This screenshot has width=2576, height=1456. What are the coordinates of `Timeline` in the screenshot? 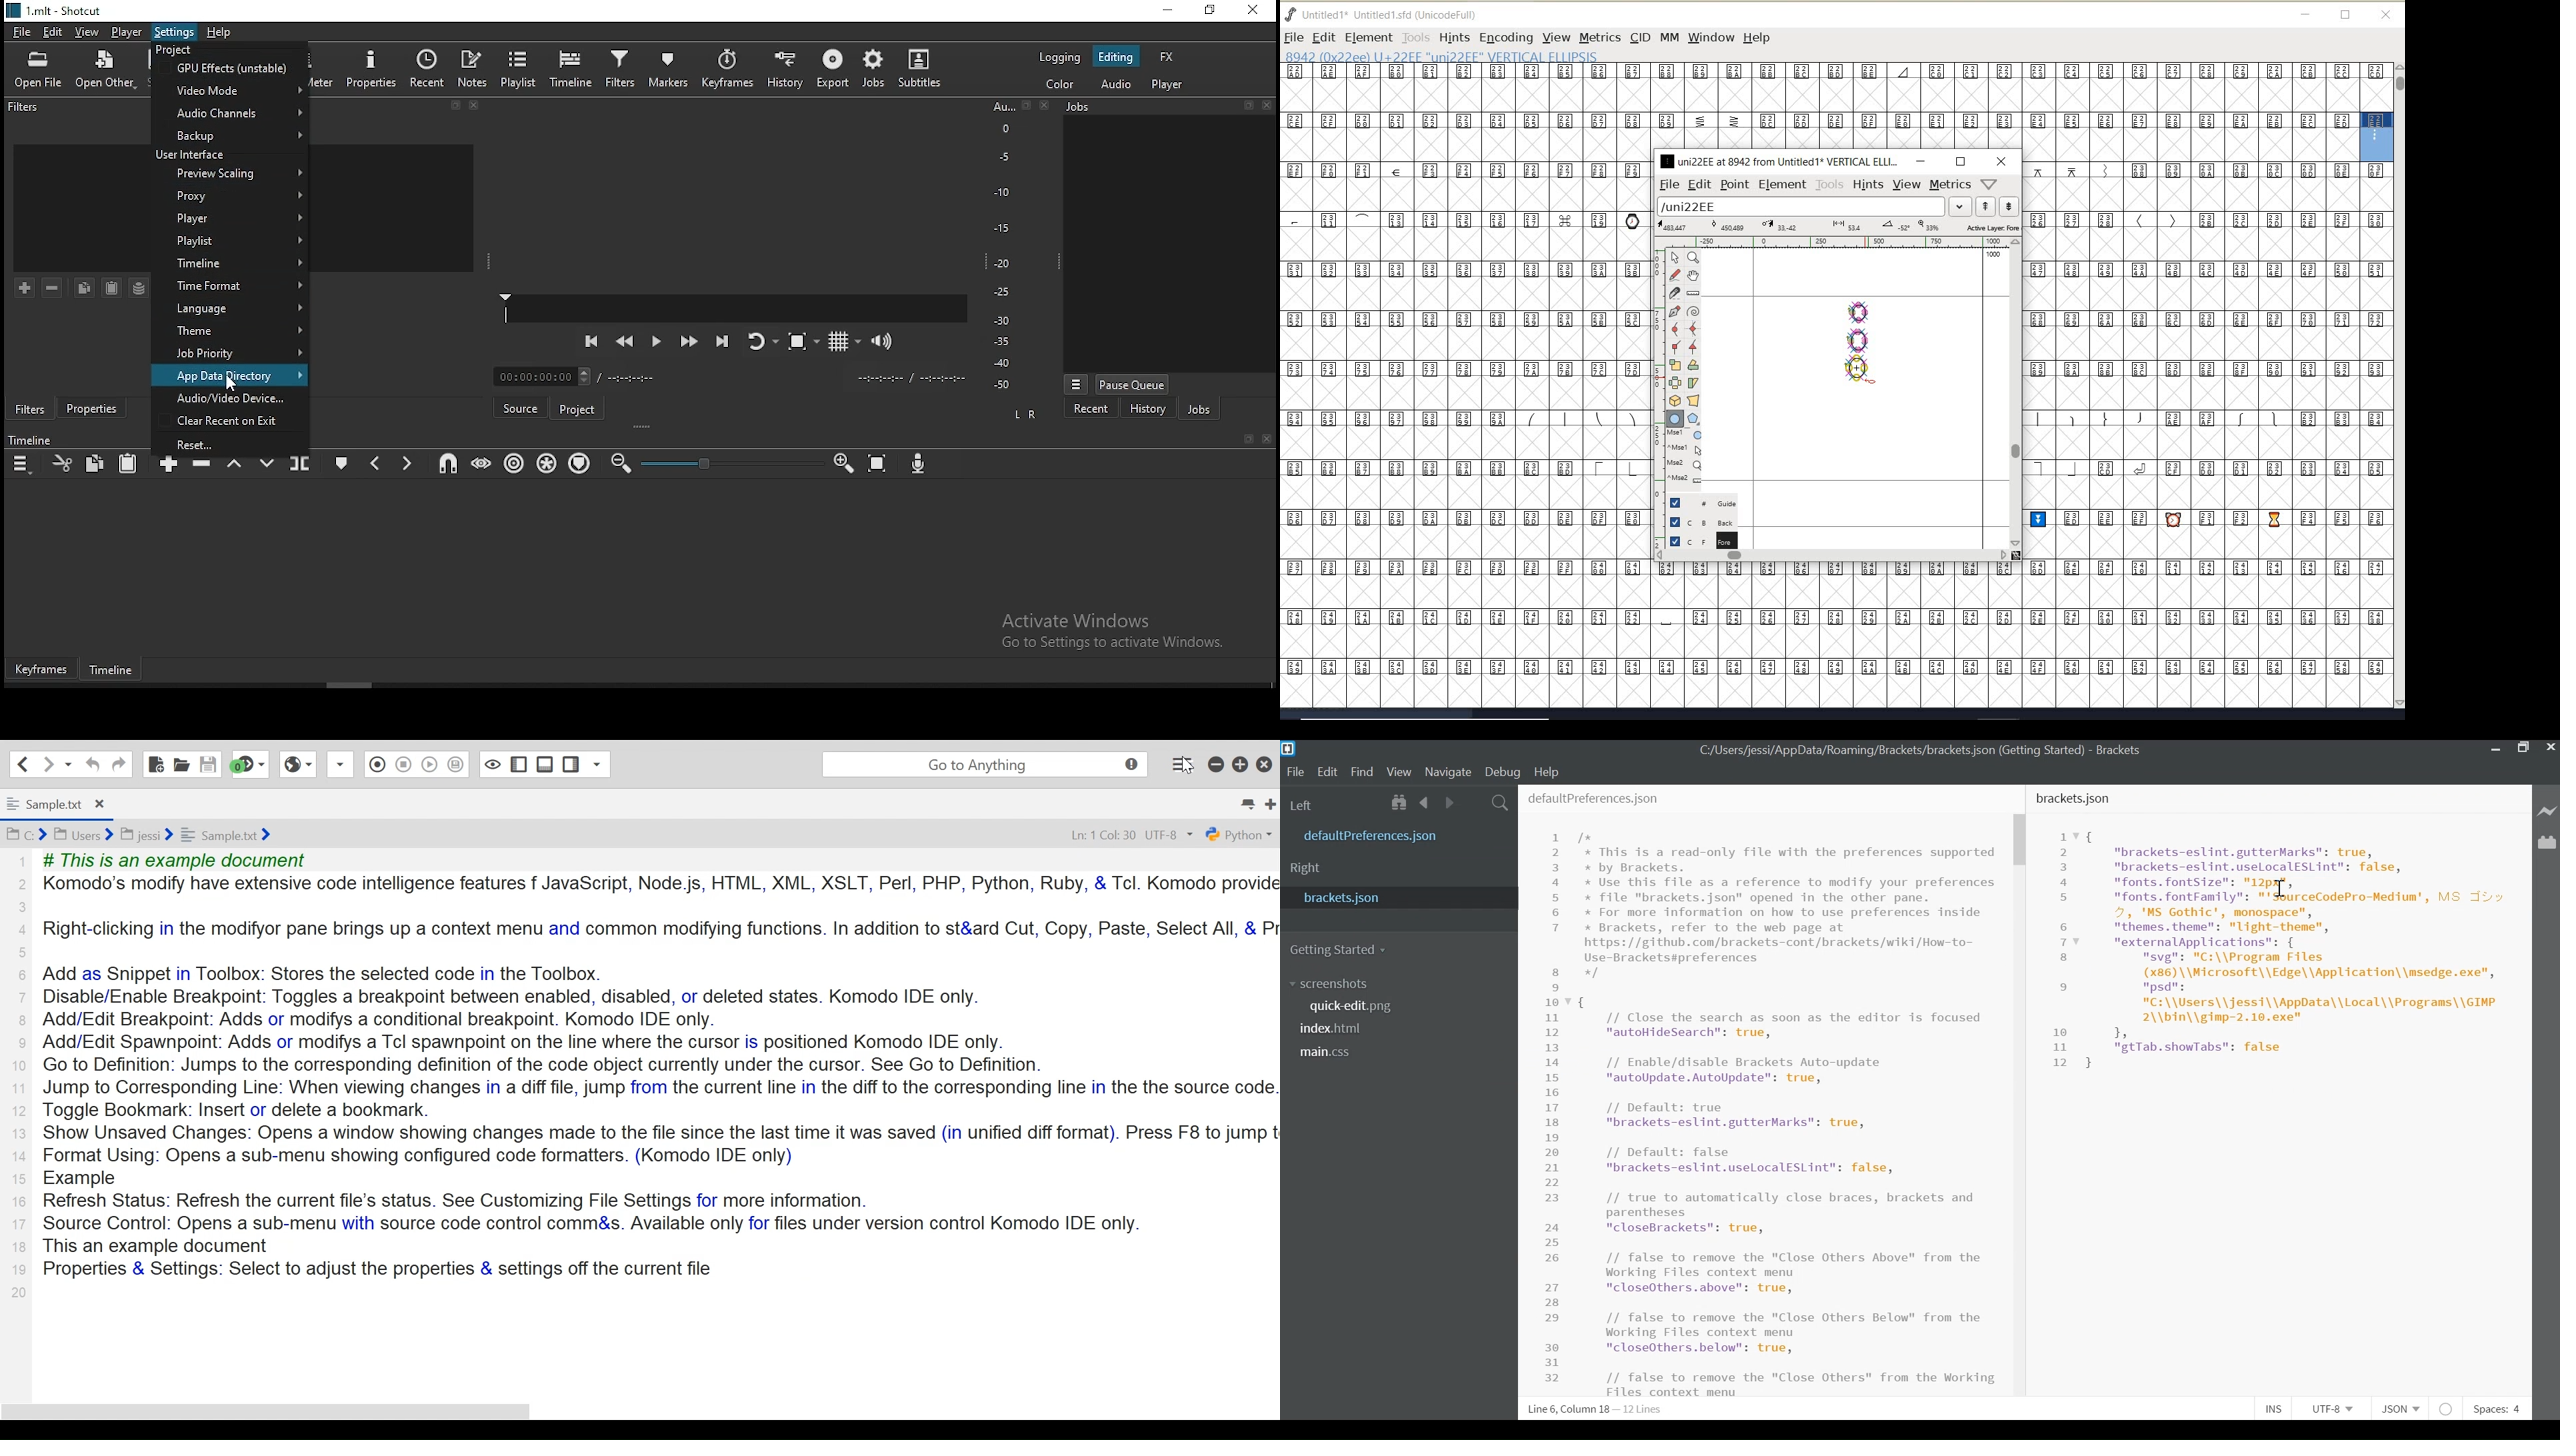 It's located at (32, 440).